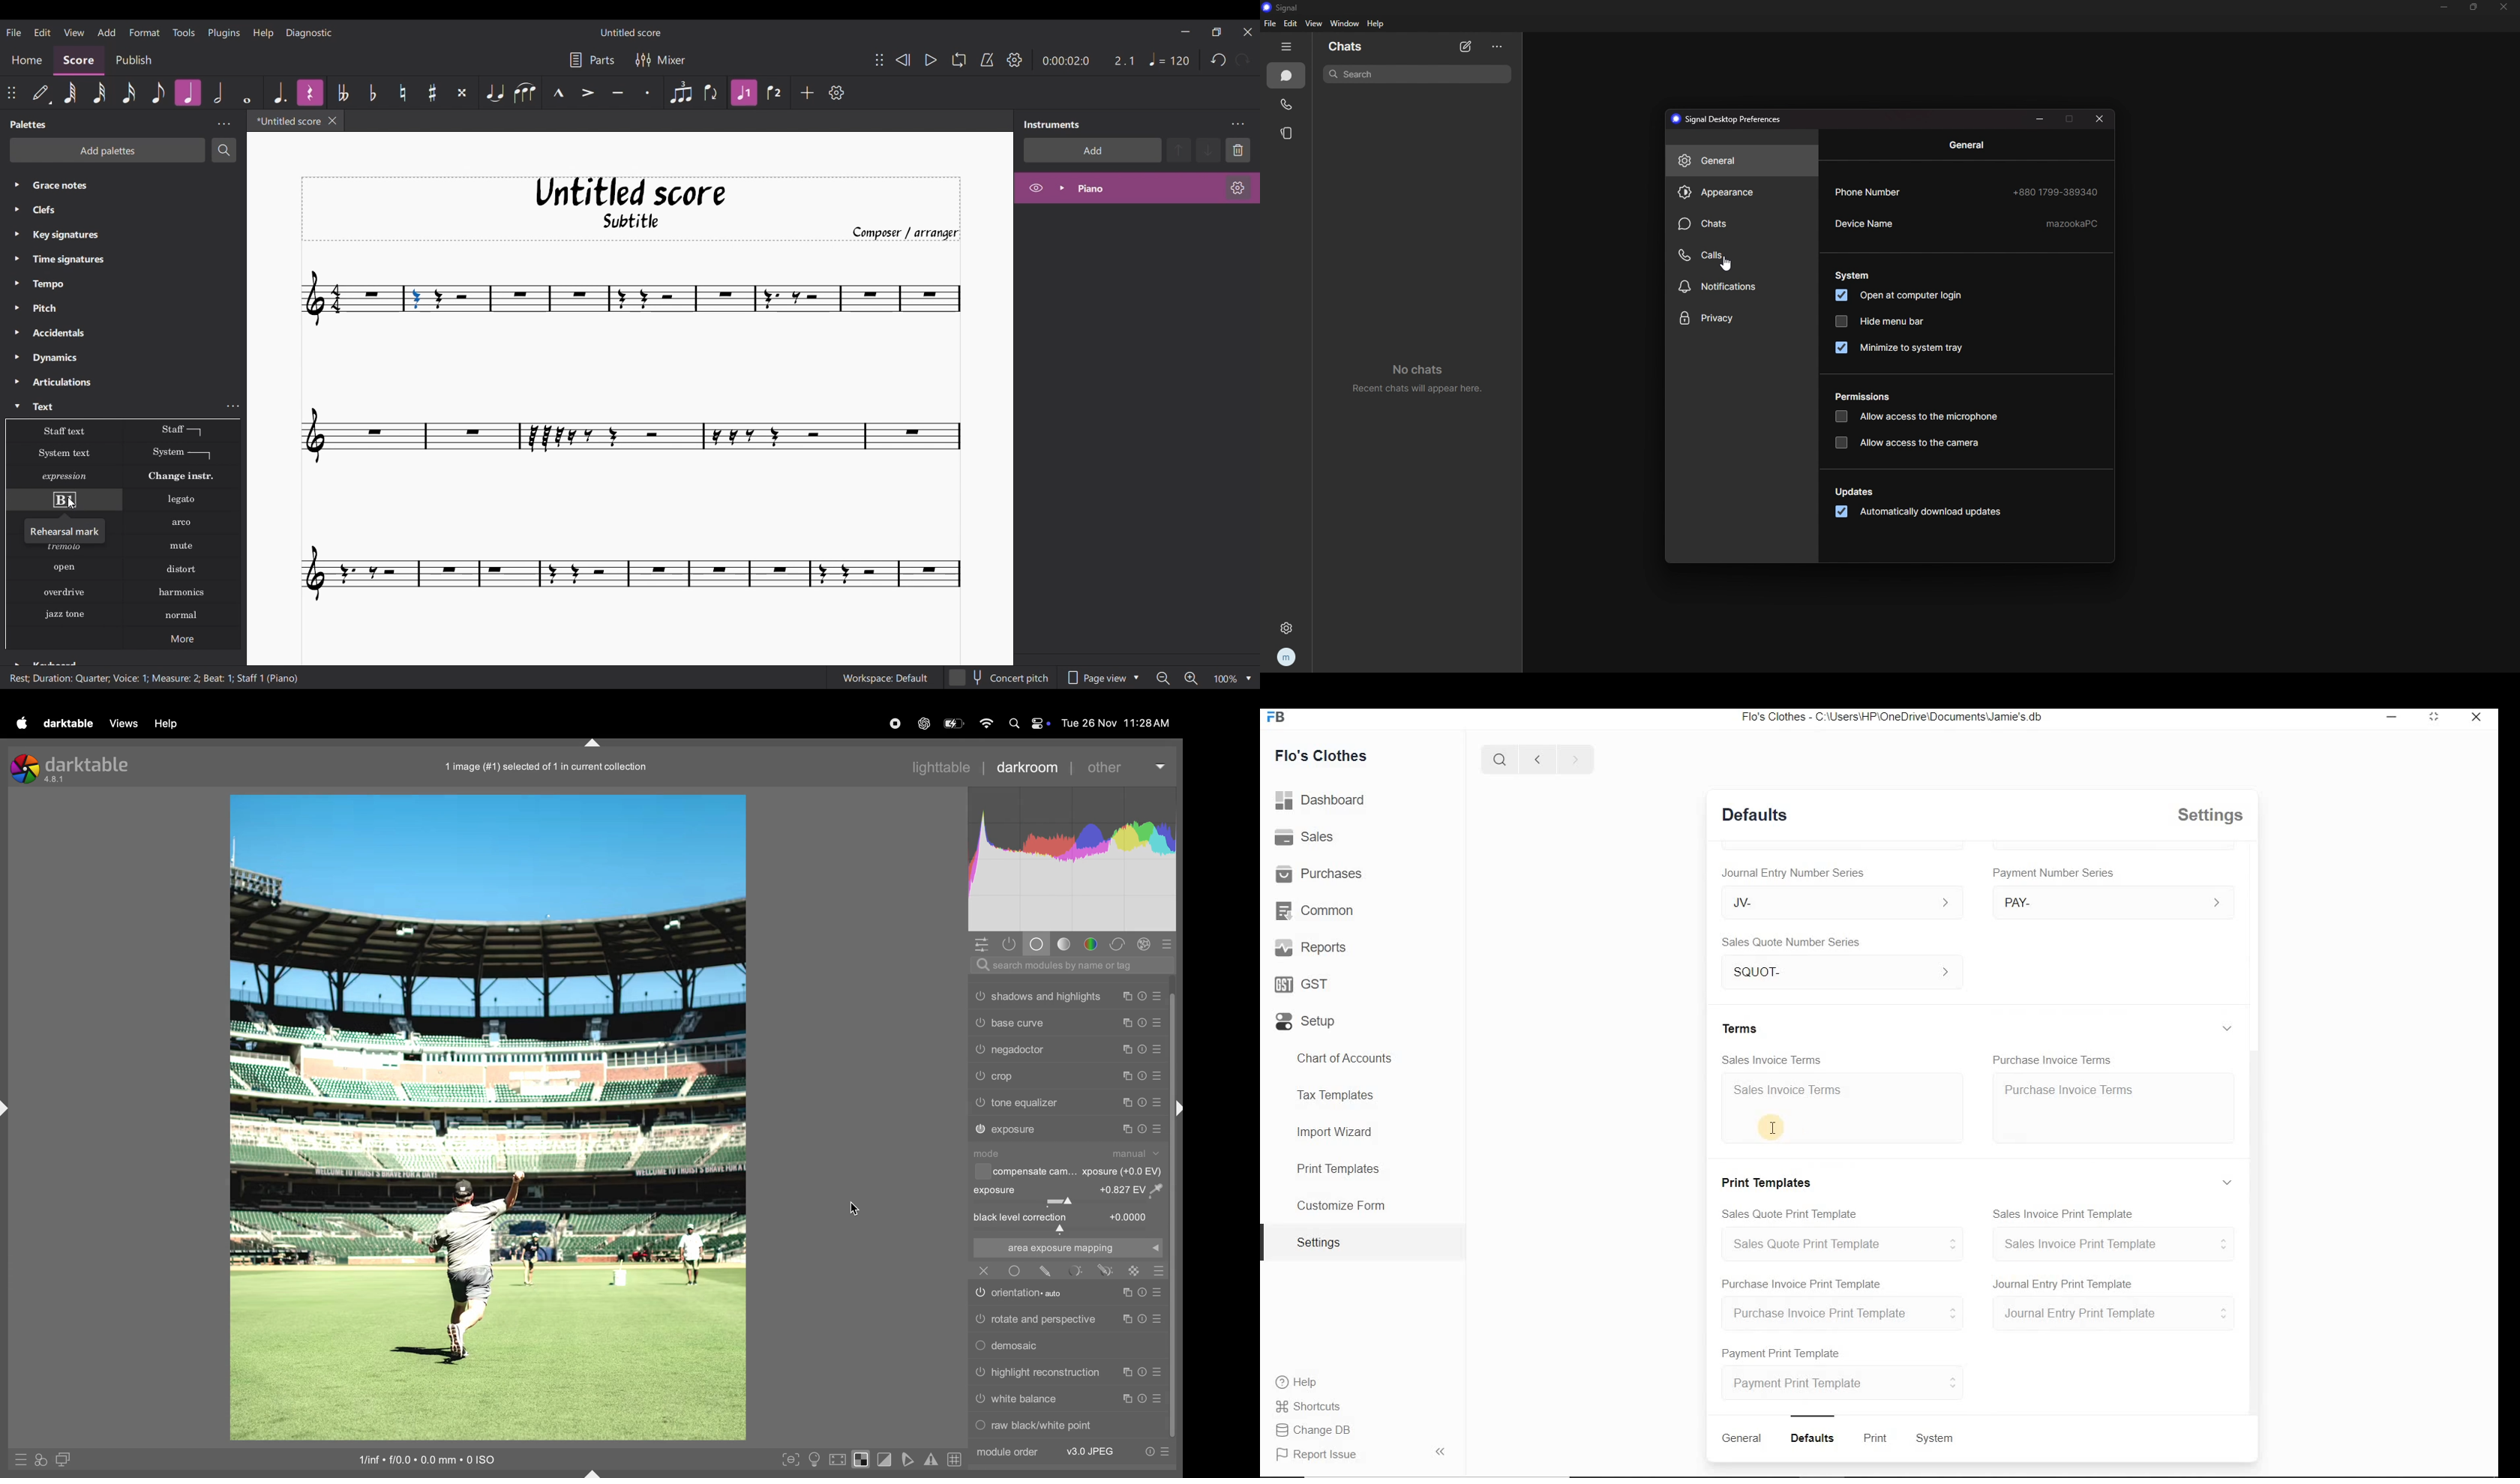  What do you see at coordinates (589, 93) in the screenshot?
I see `Accent` at bounding box center [589, 93].